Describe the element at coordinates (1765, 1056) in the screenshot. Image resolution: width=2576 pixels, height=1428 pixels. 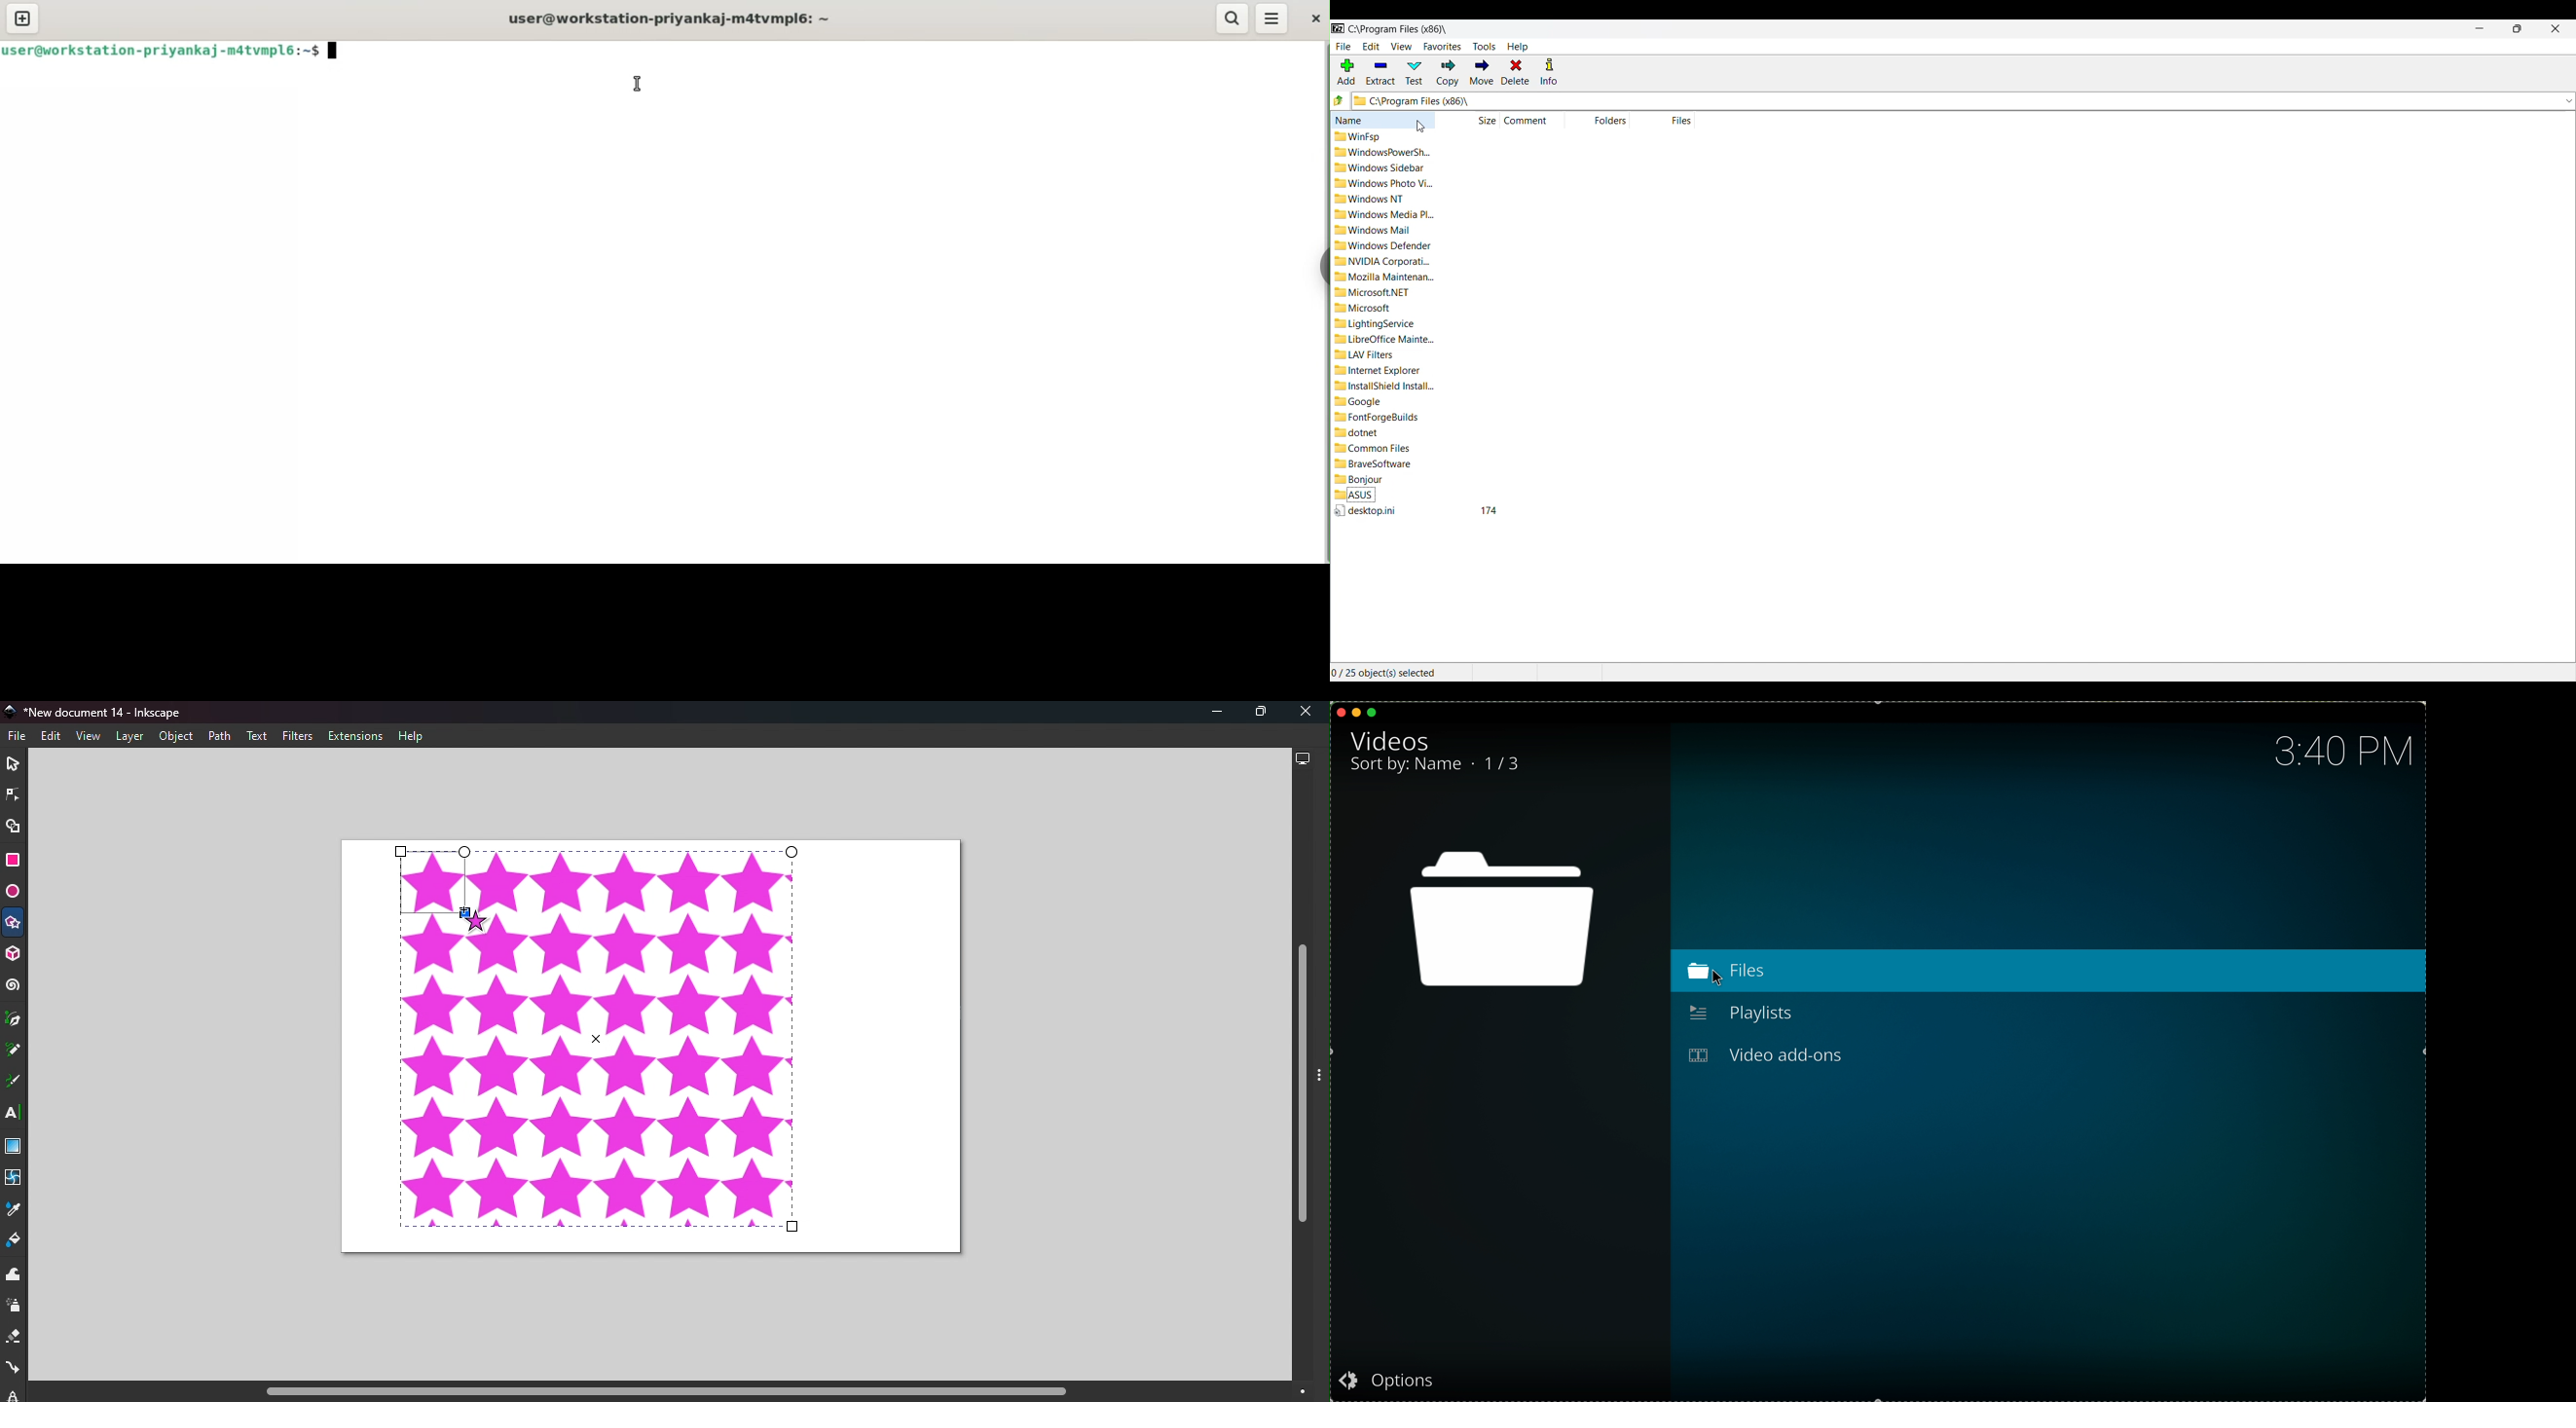
I see `video add-ons` at that location.